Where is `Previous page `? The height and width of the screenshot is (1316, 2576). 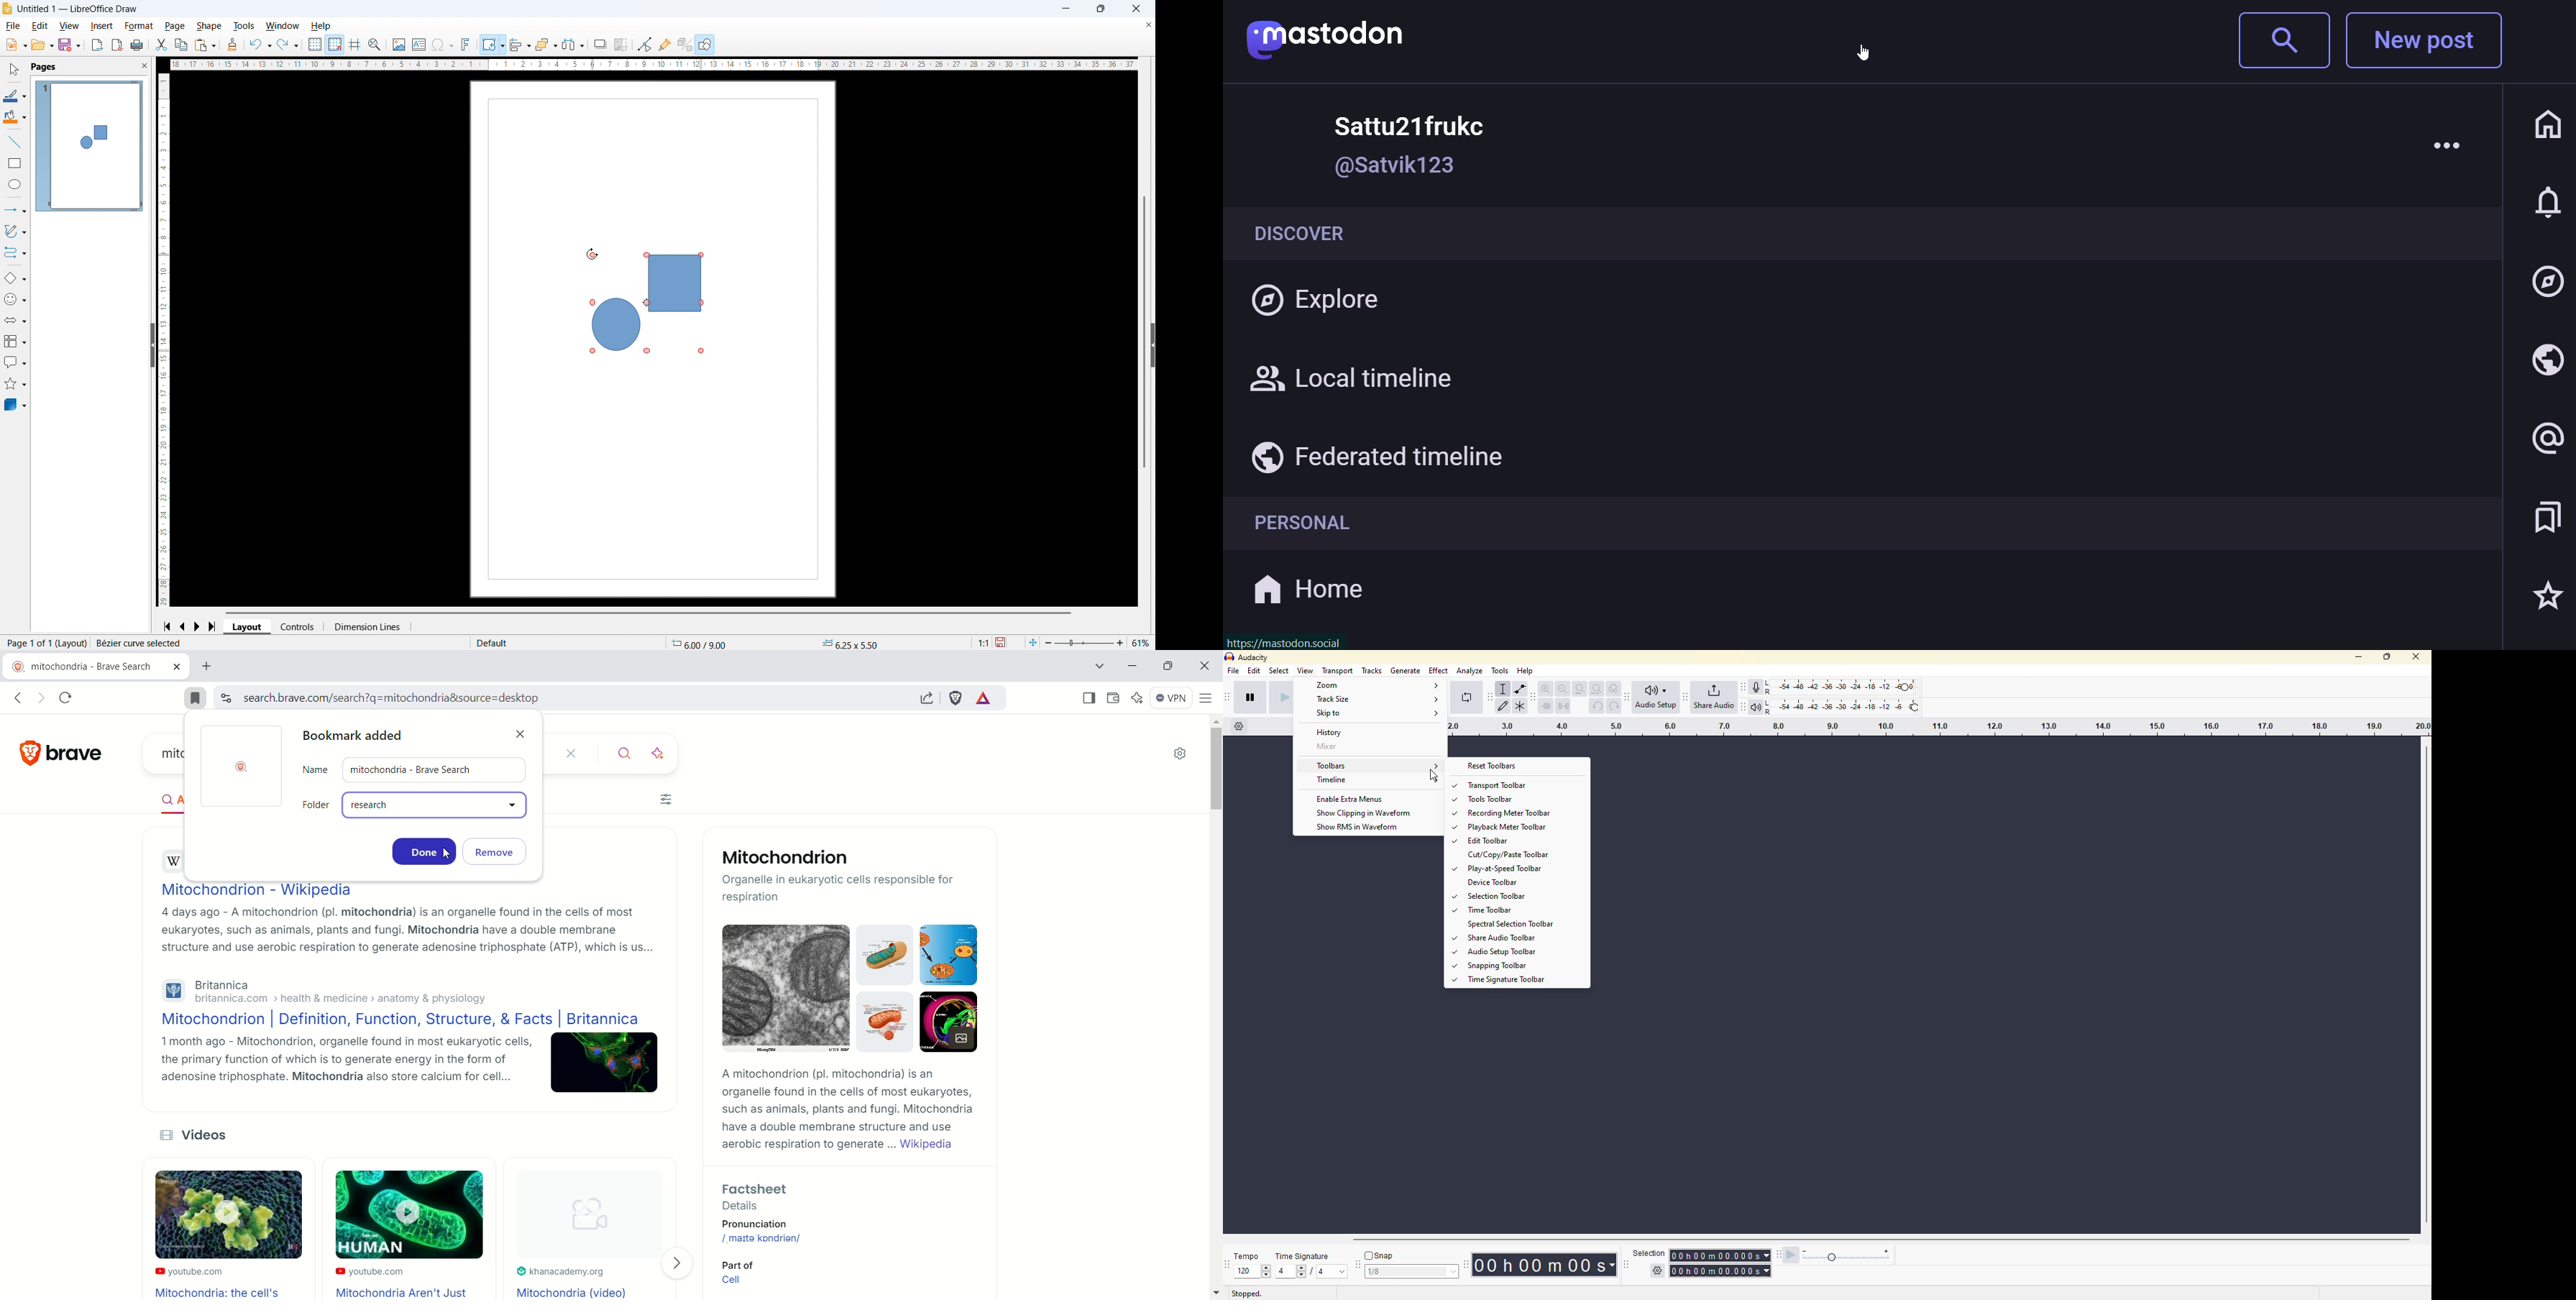 Previous page  is located at coordinates (183, 627).